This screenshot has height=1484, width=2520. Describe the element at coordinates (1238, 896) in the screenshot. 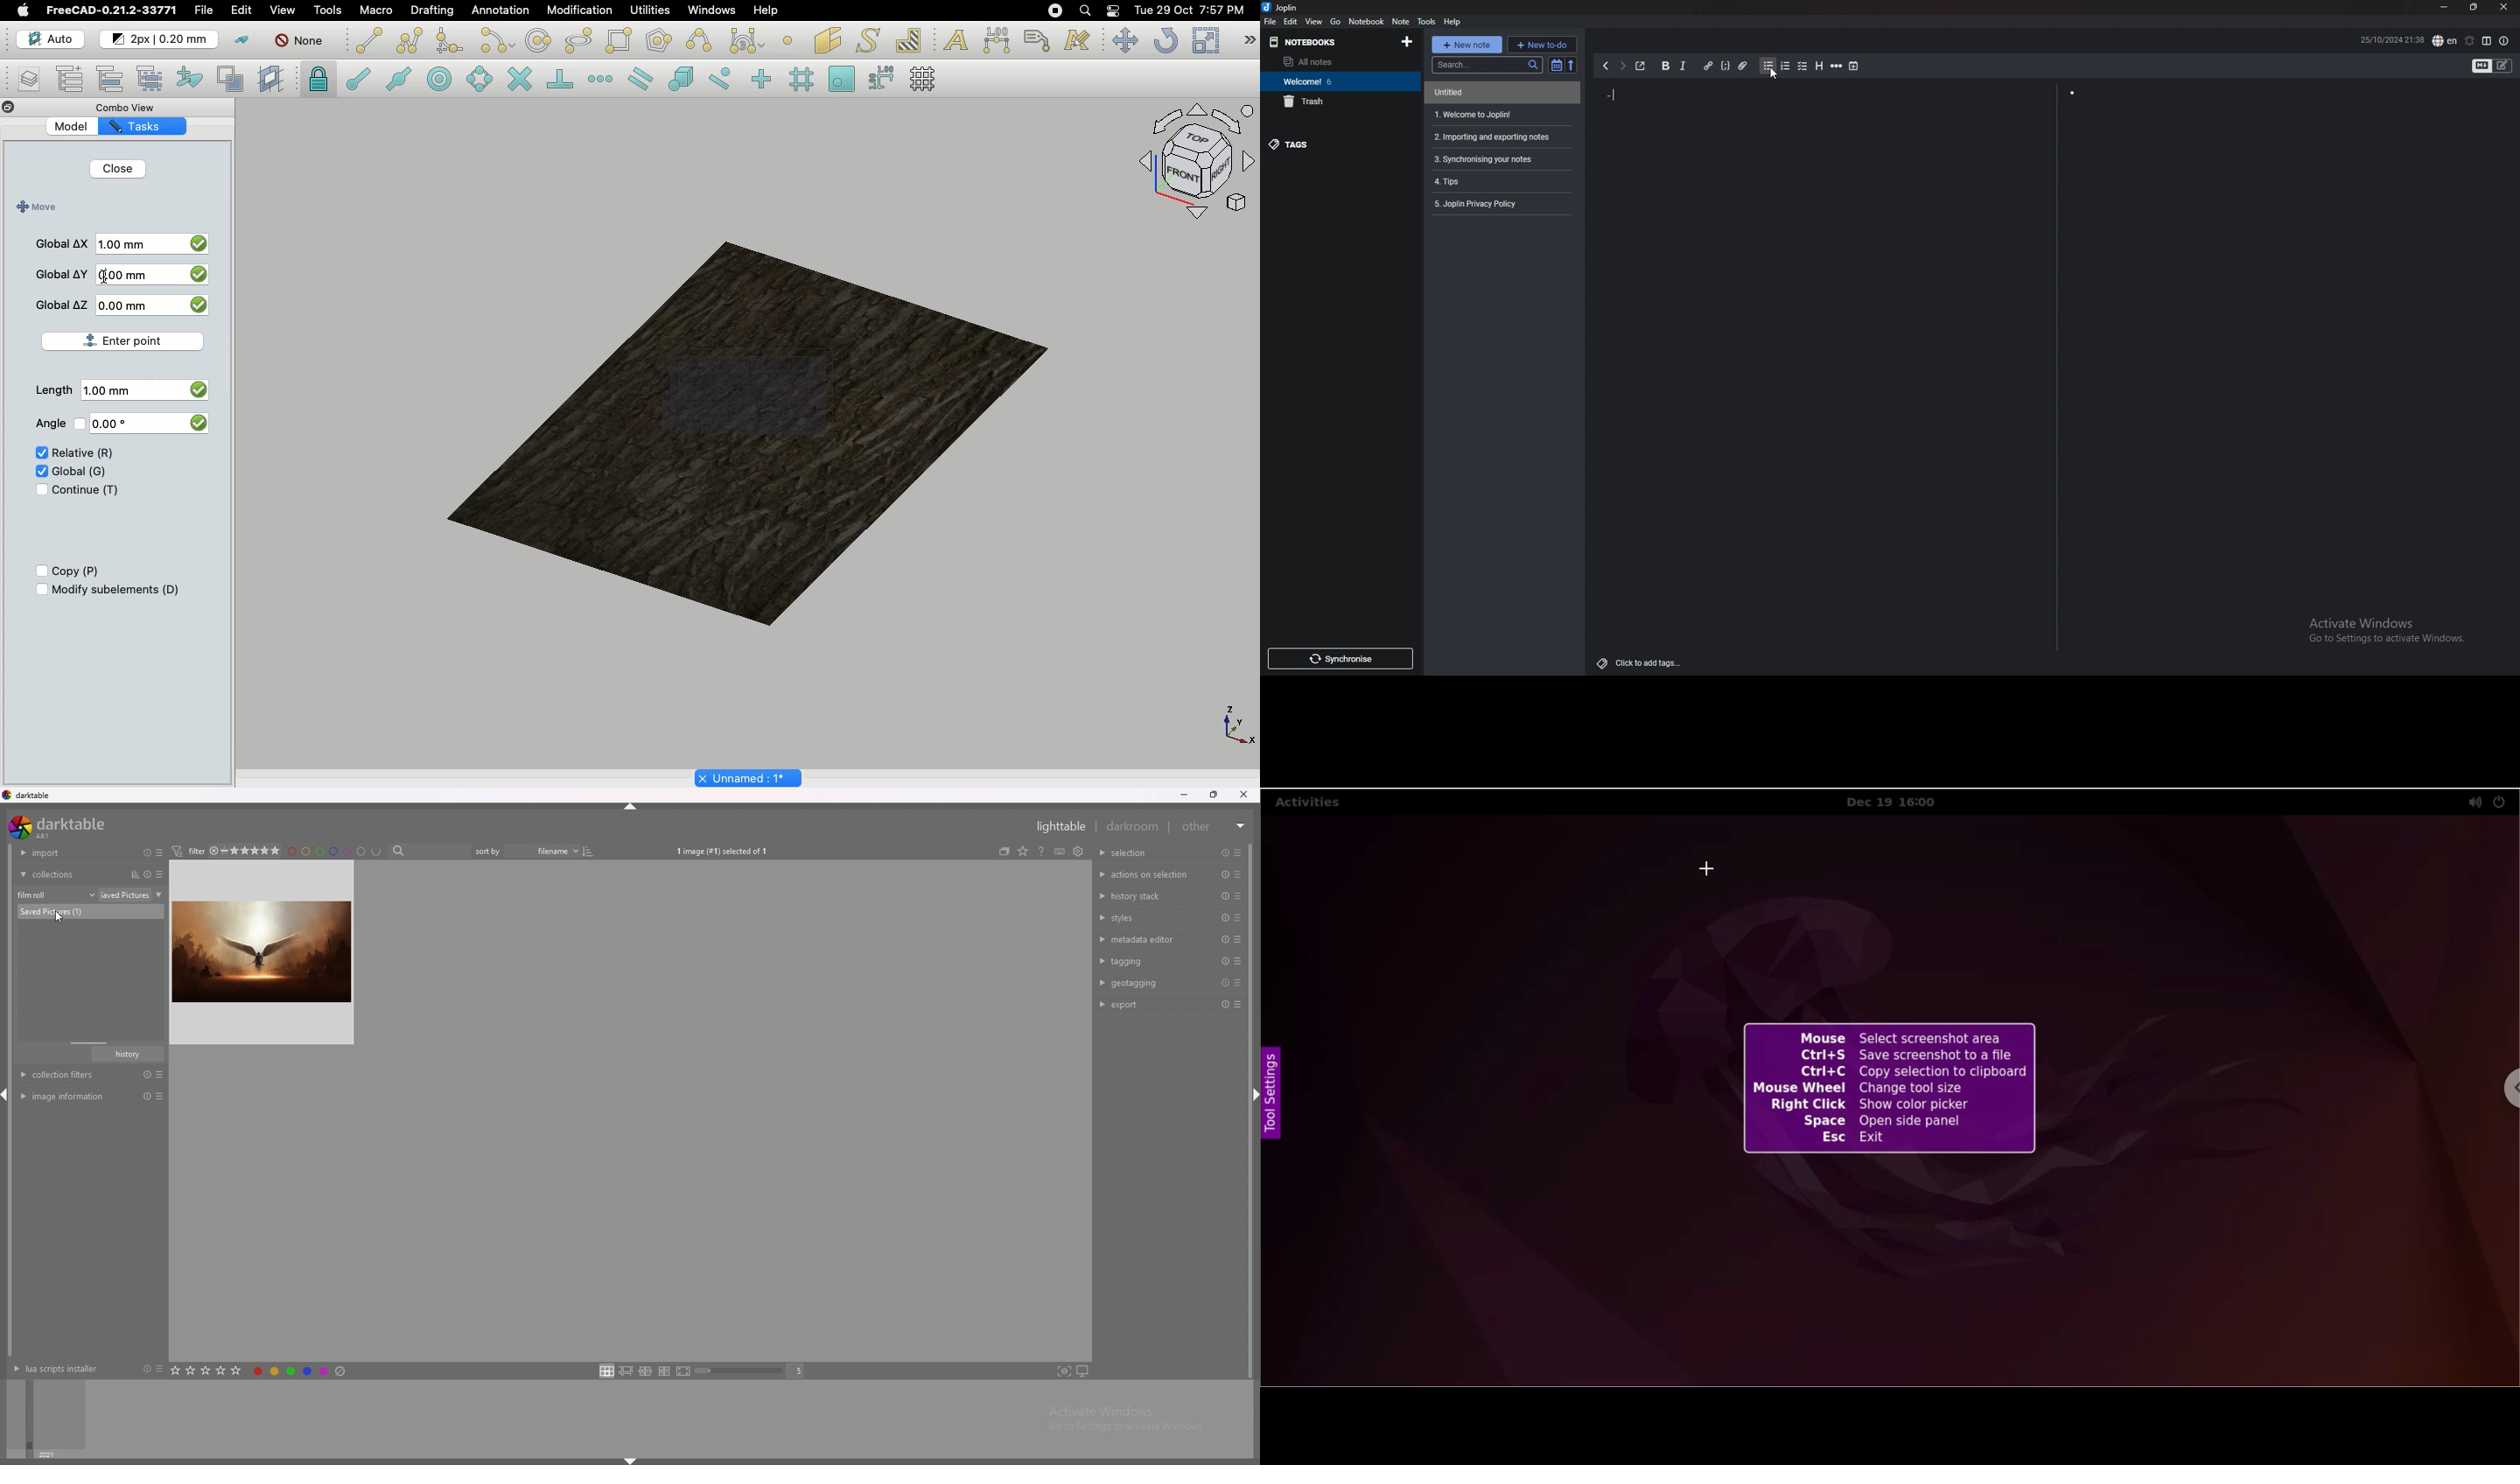

I see `presets` at that location.